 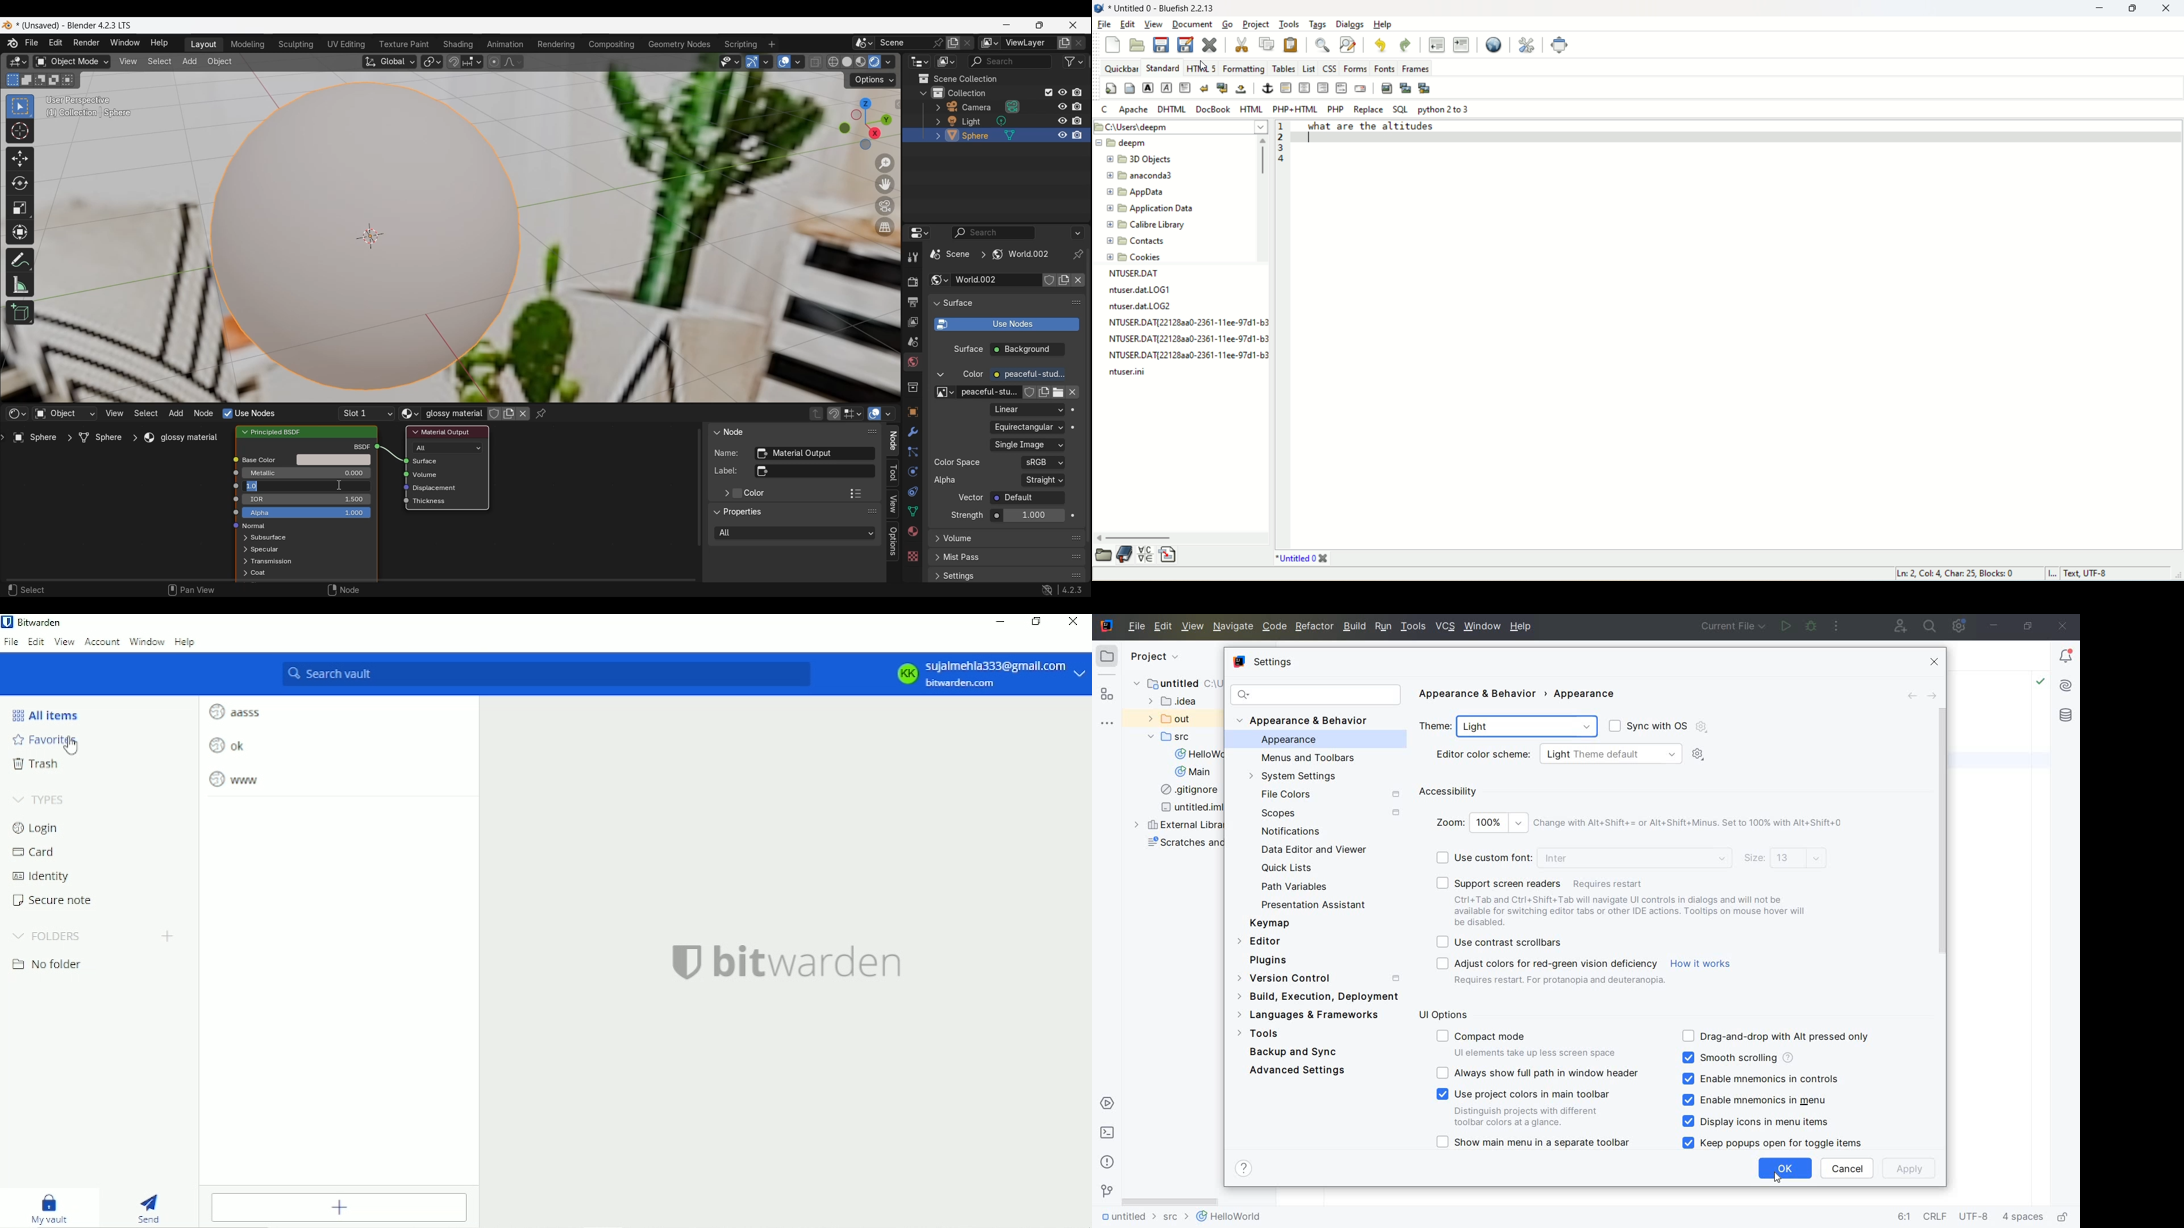 I want to click on View menu, so click(x=128, y=62).